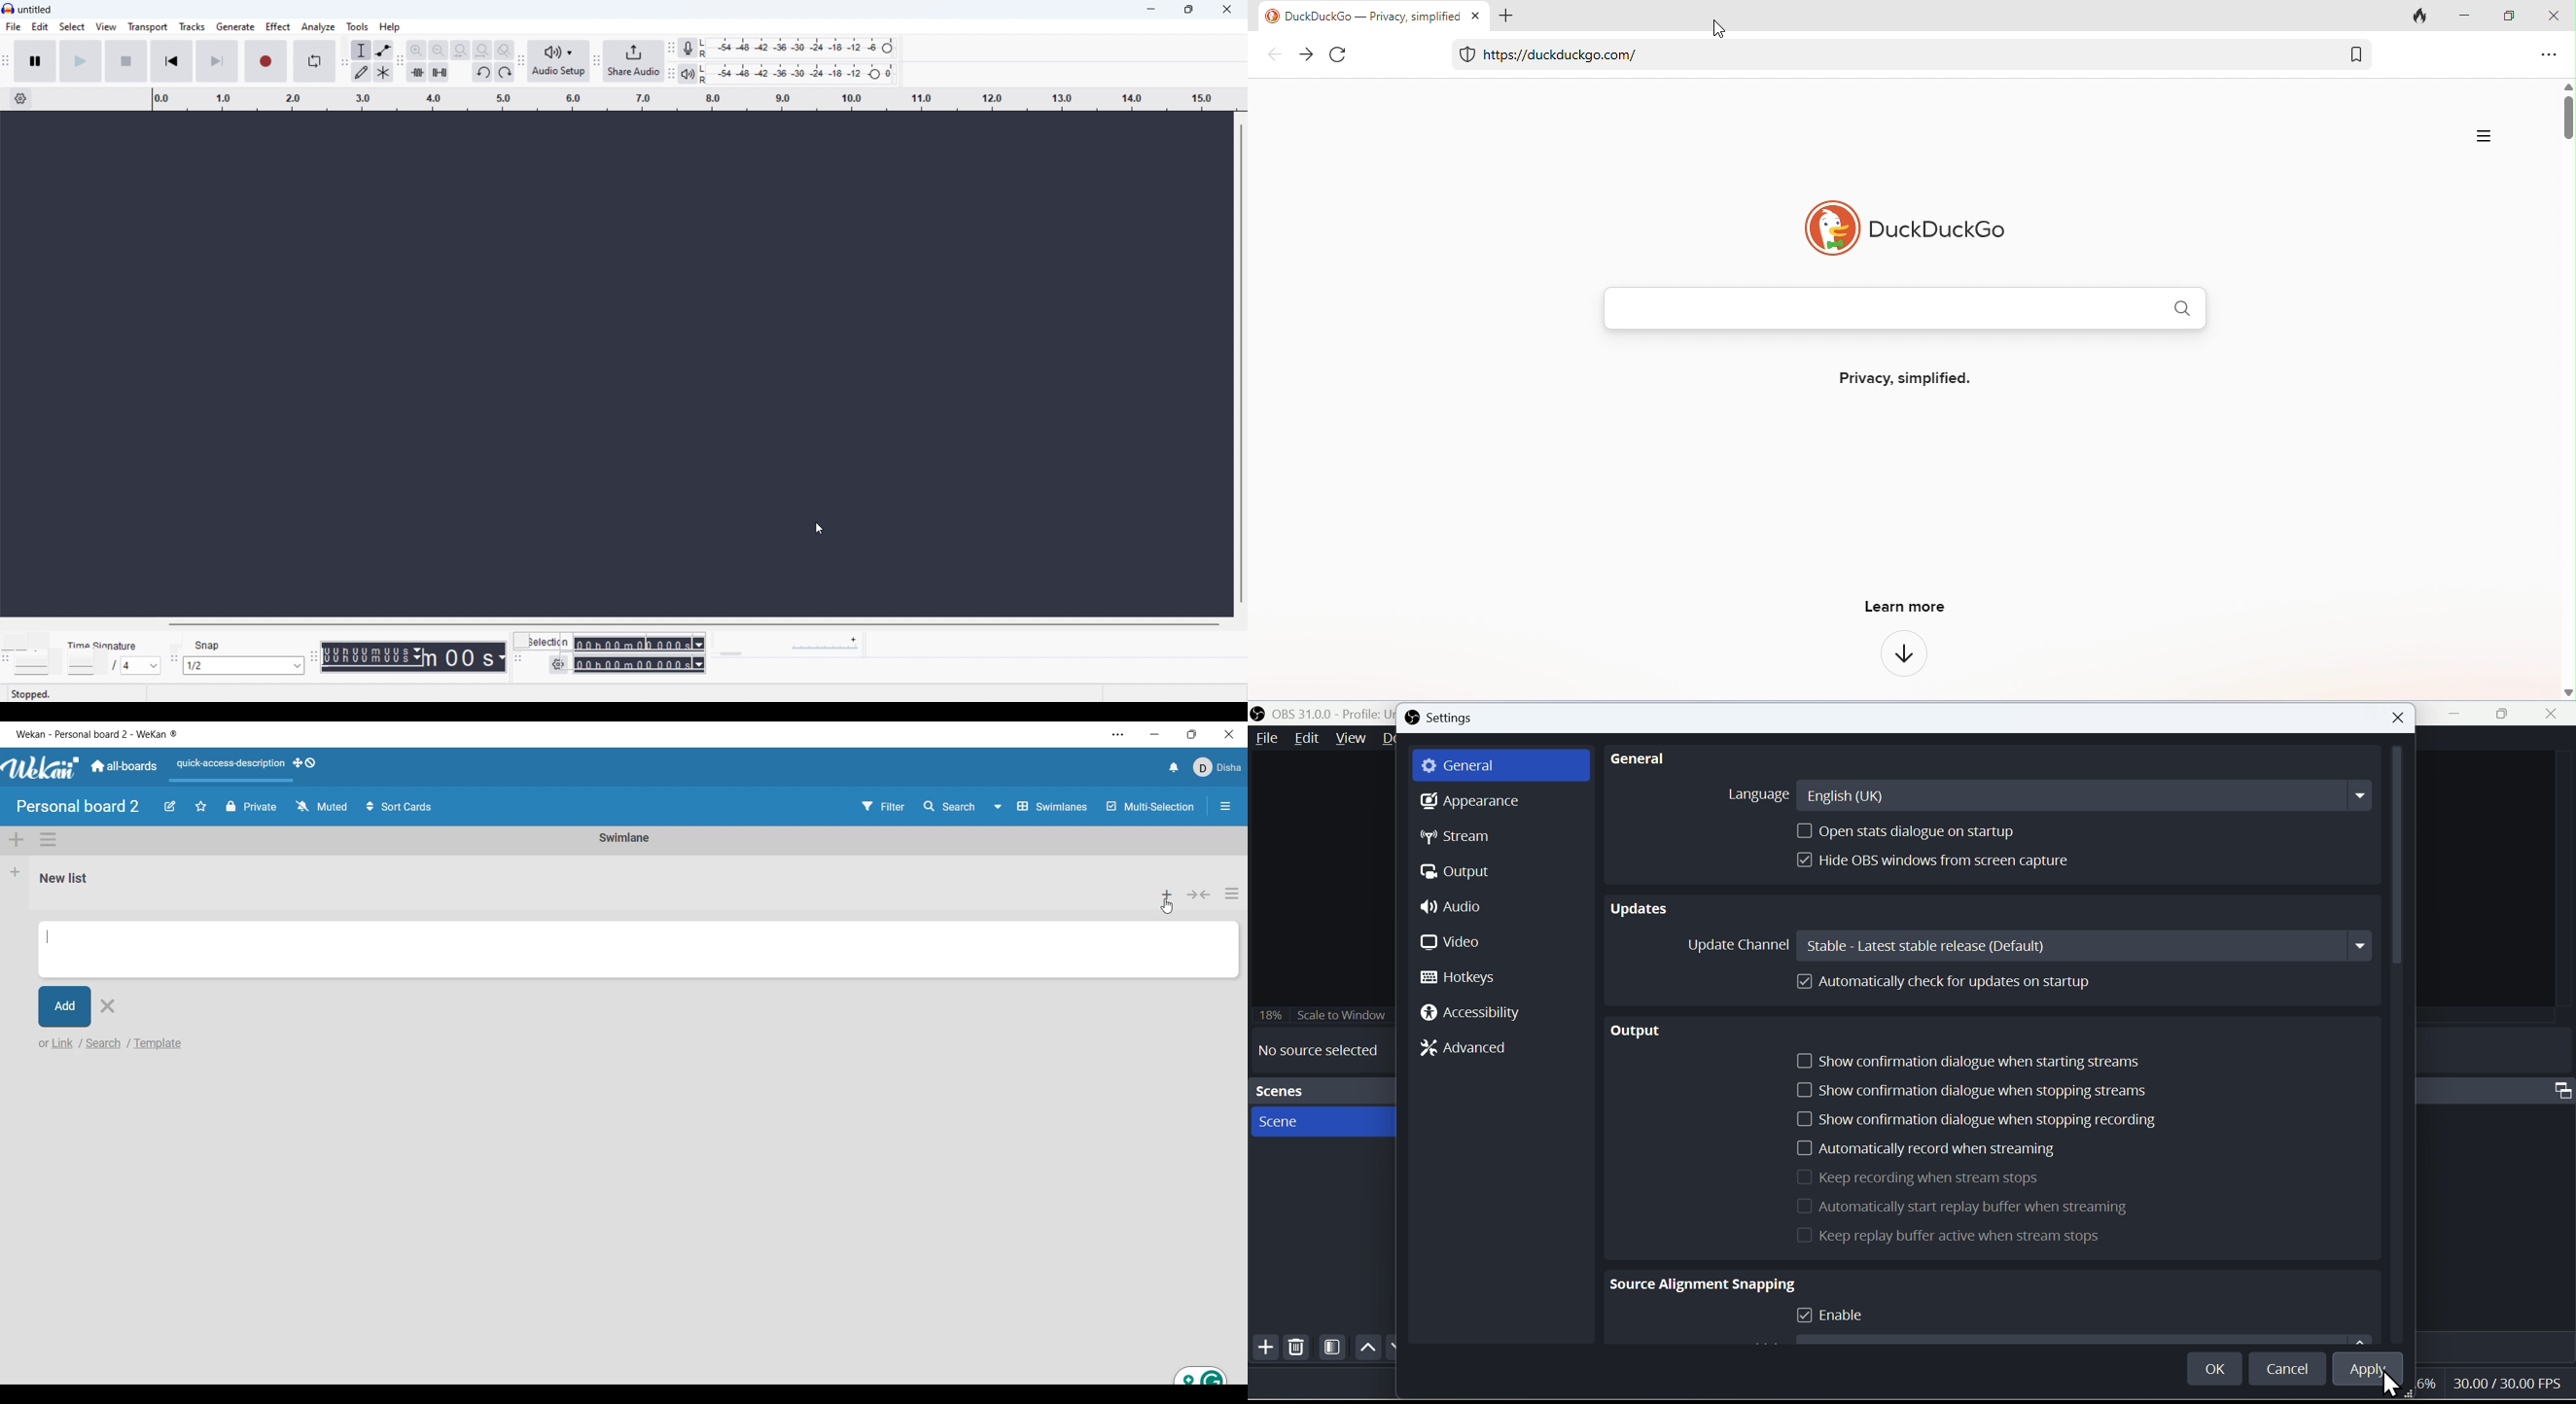 The width and height of the screenshot is (2576, 1428). What do you see at coordinates (1460, 943) in the screenshot?
I see `Video` at bounding box center [1460, 943].